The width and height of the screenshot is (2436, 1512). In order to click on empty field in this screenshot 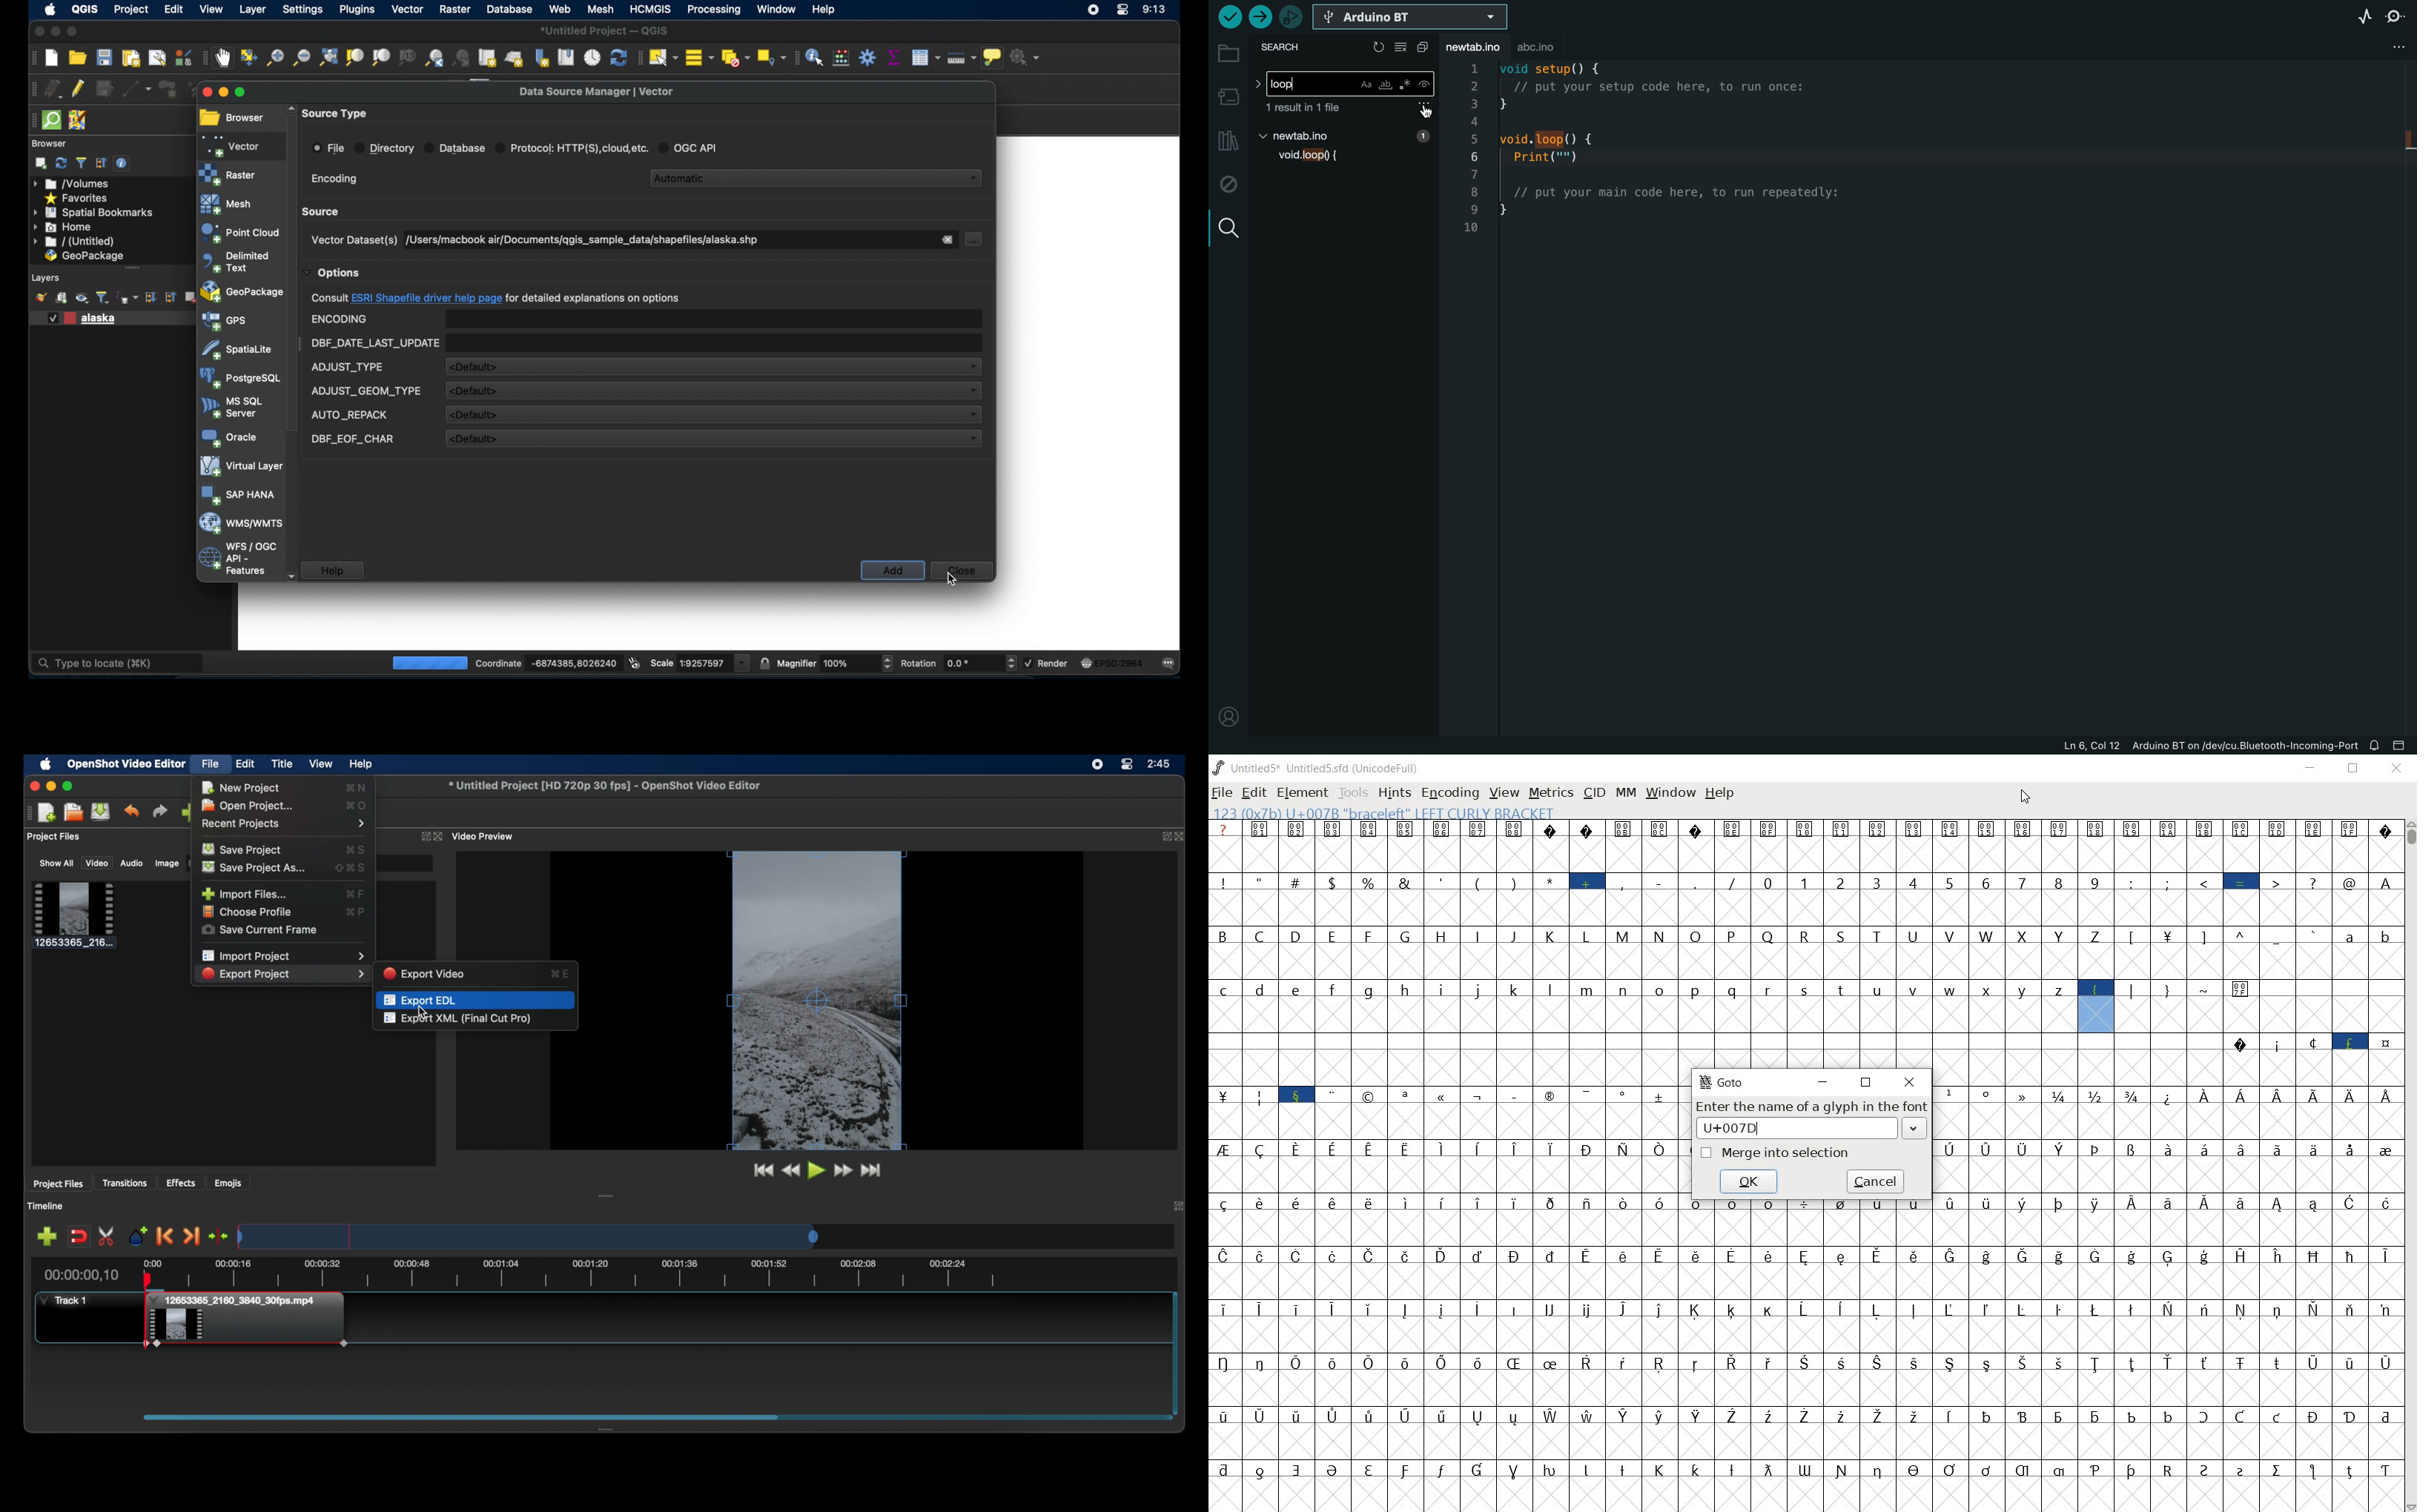, I will do `click(714, 319)`.